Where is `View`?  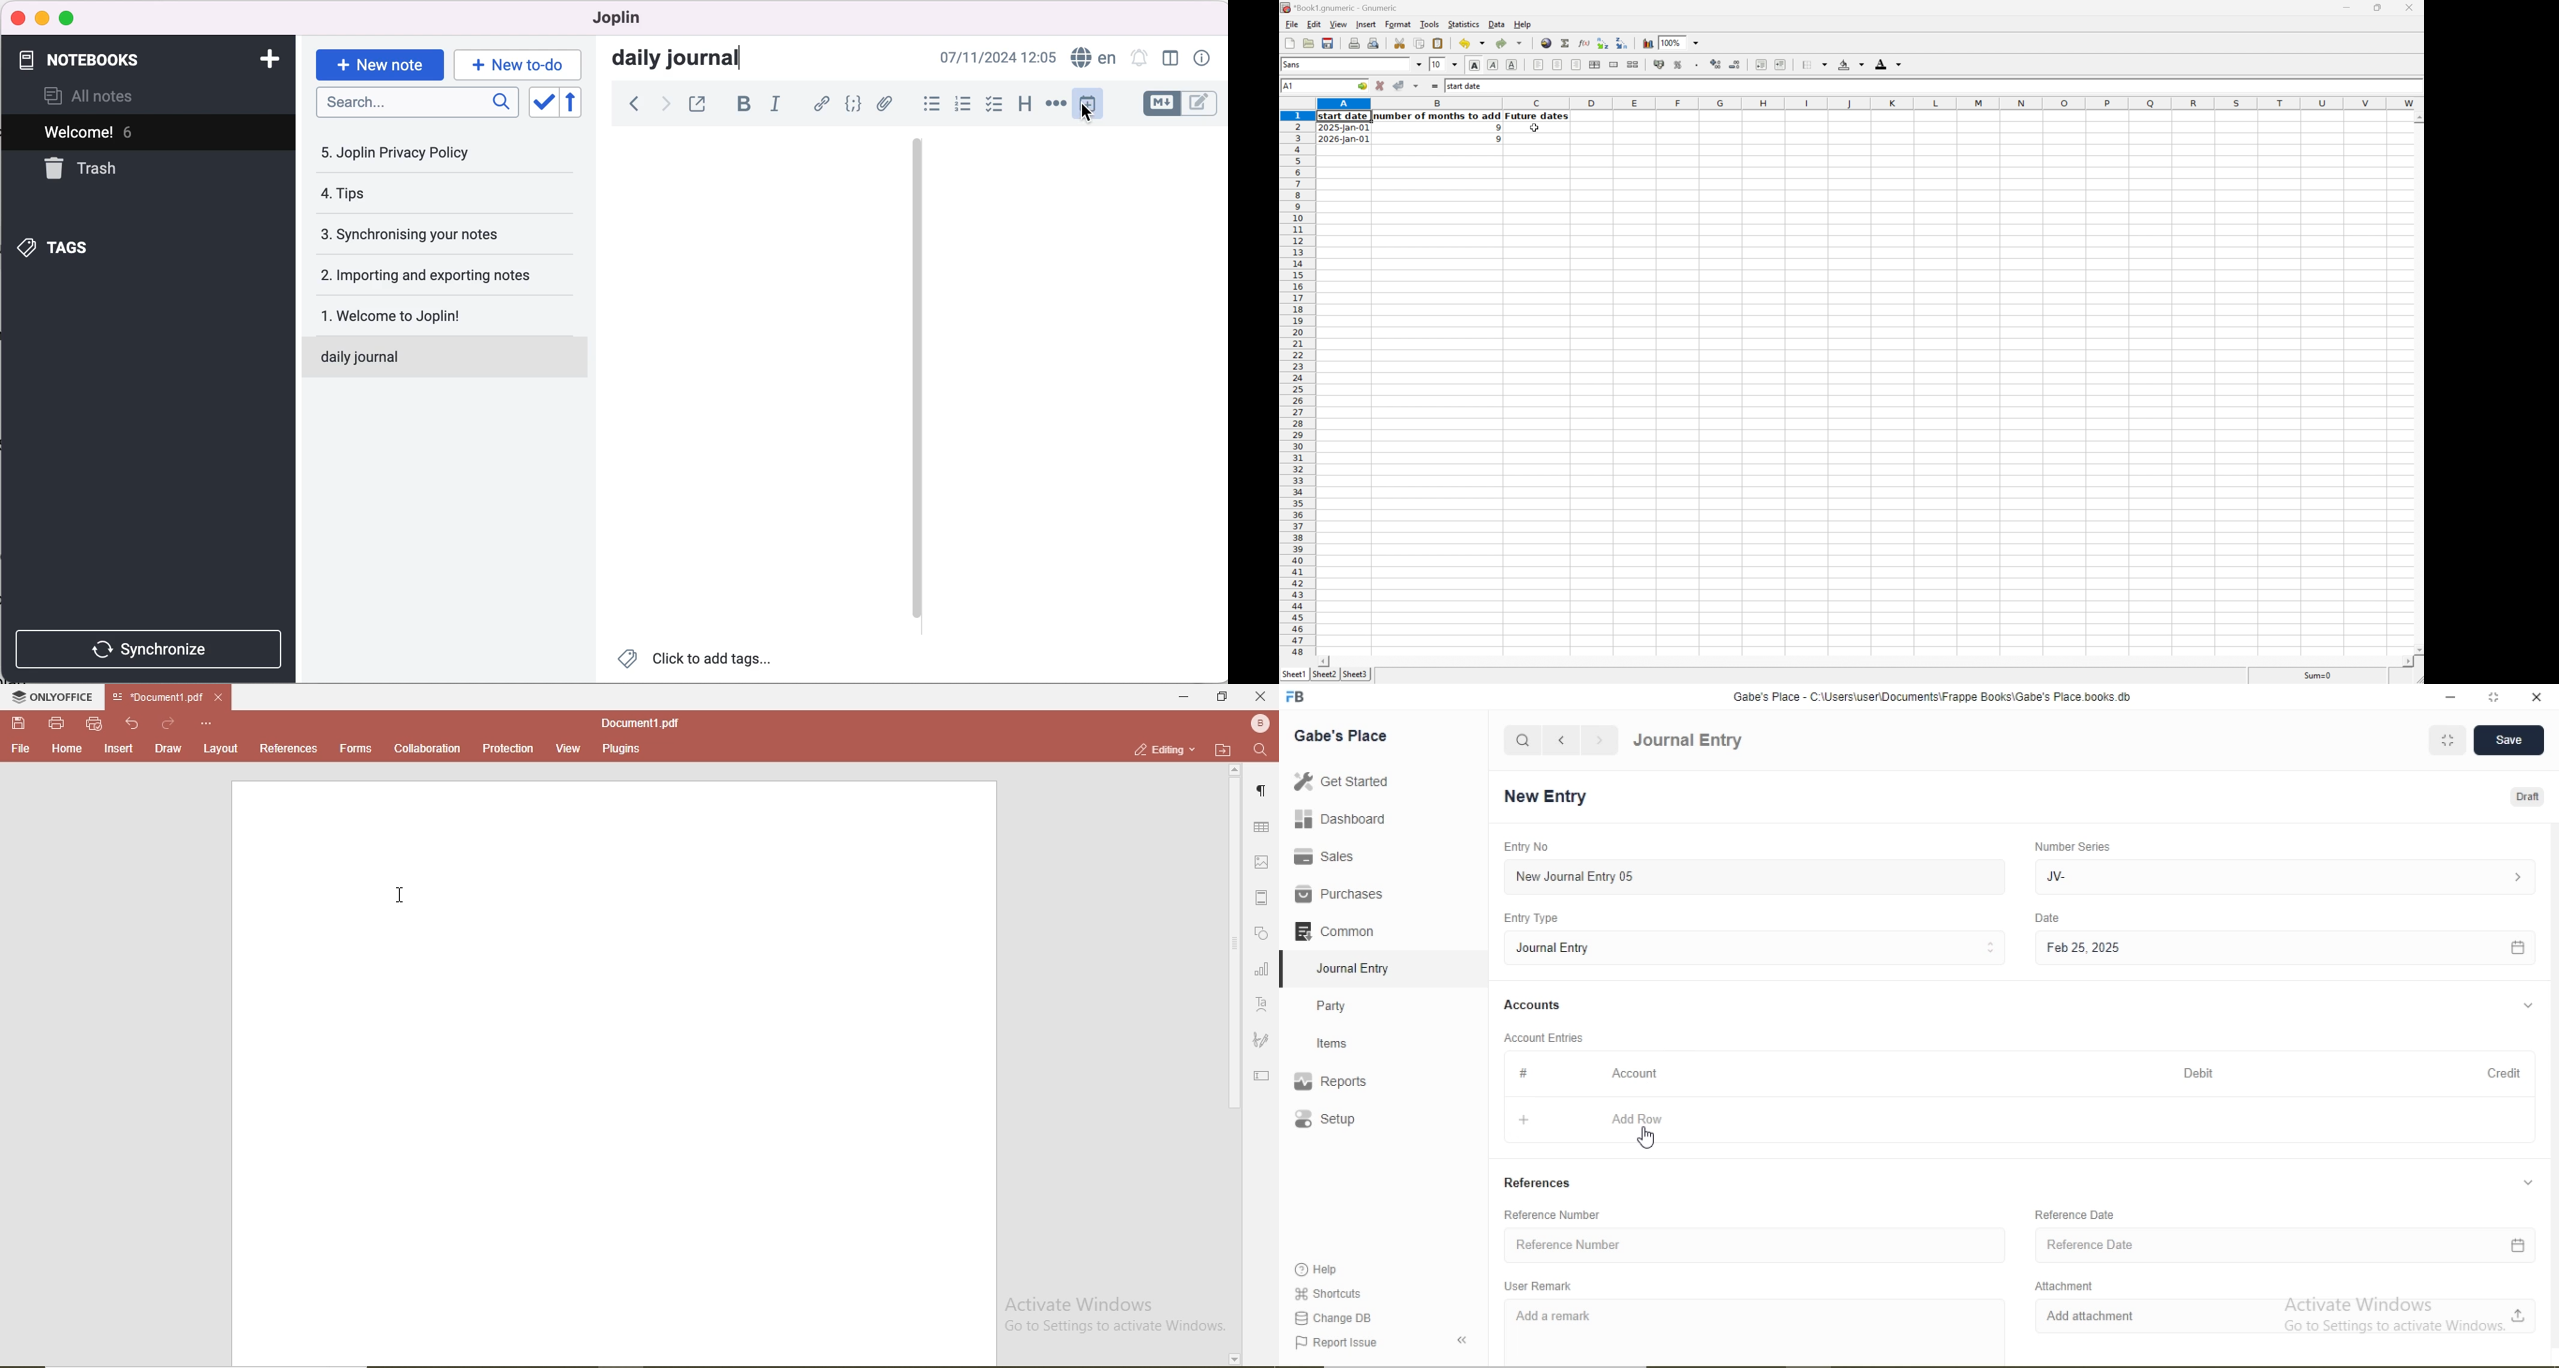
View is located at coordinates (1338, 23).